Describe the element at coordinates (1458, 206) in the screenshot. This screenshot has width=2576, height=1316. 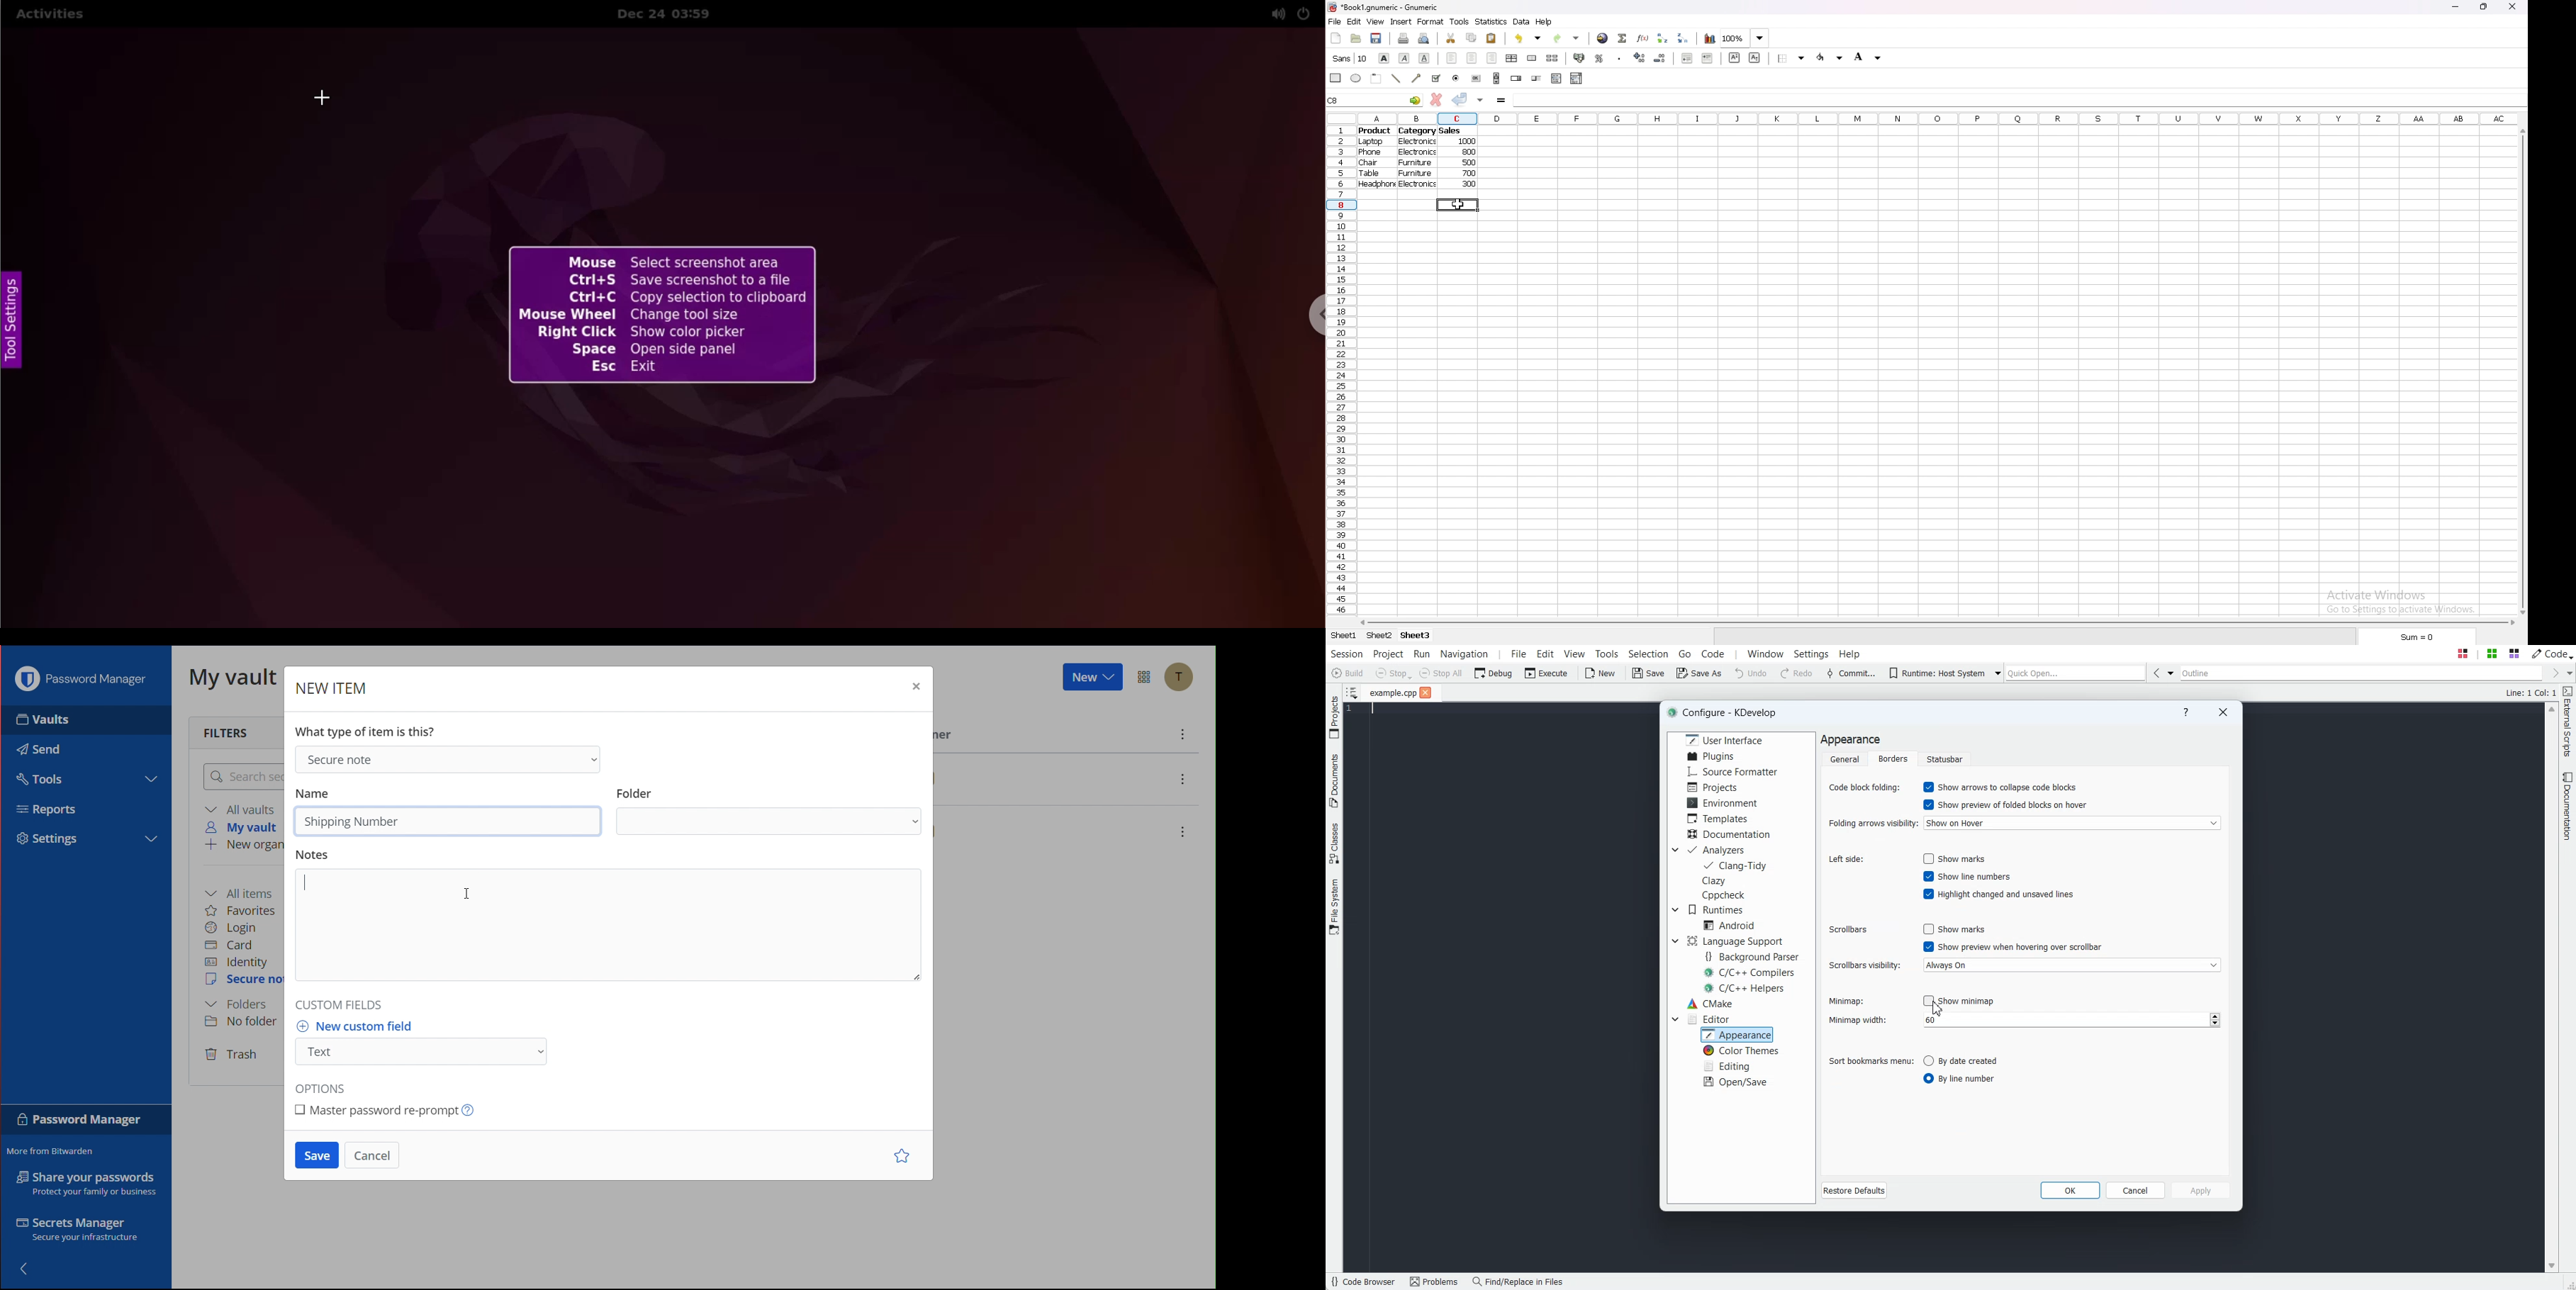
I see `selected cell` at that location.